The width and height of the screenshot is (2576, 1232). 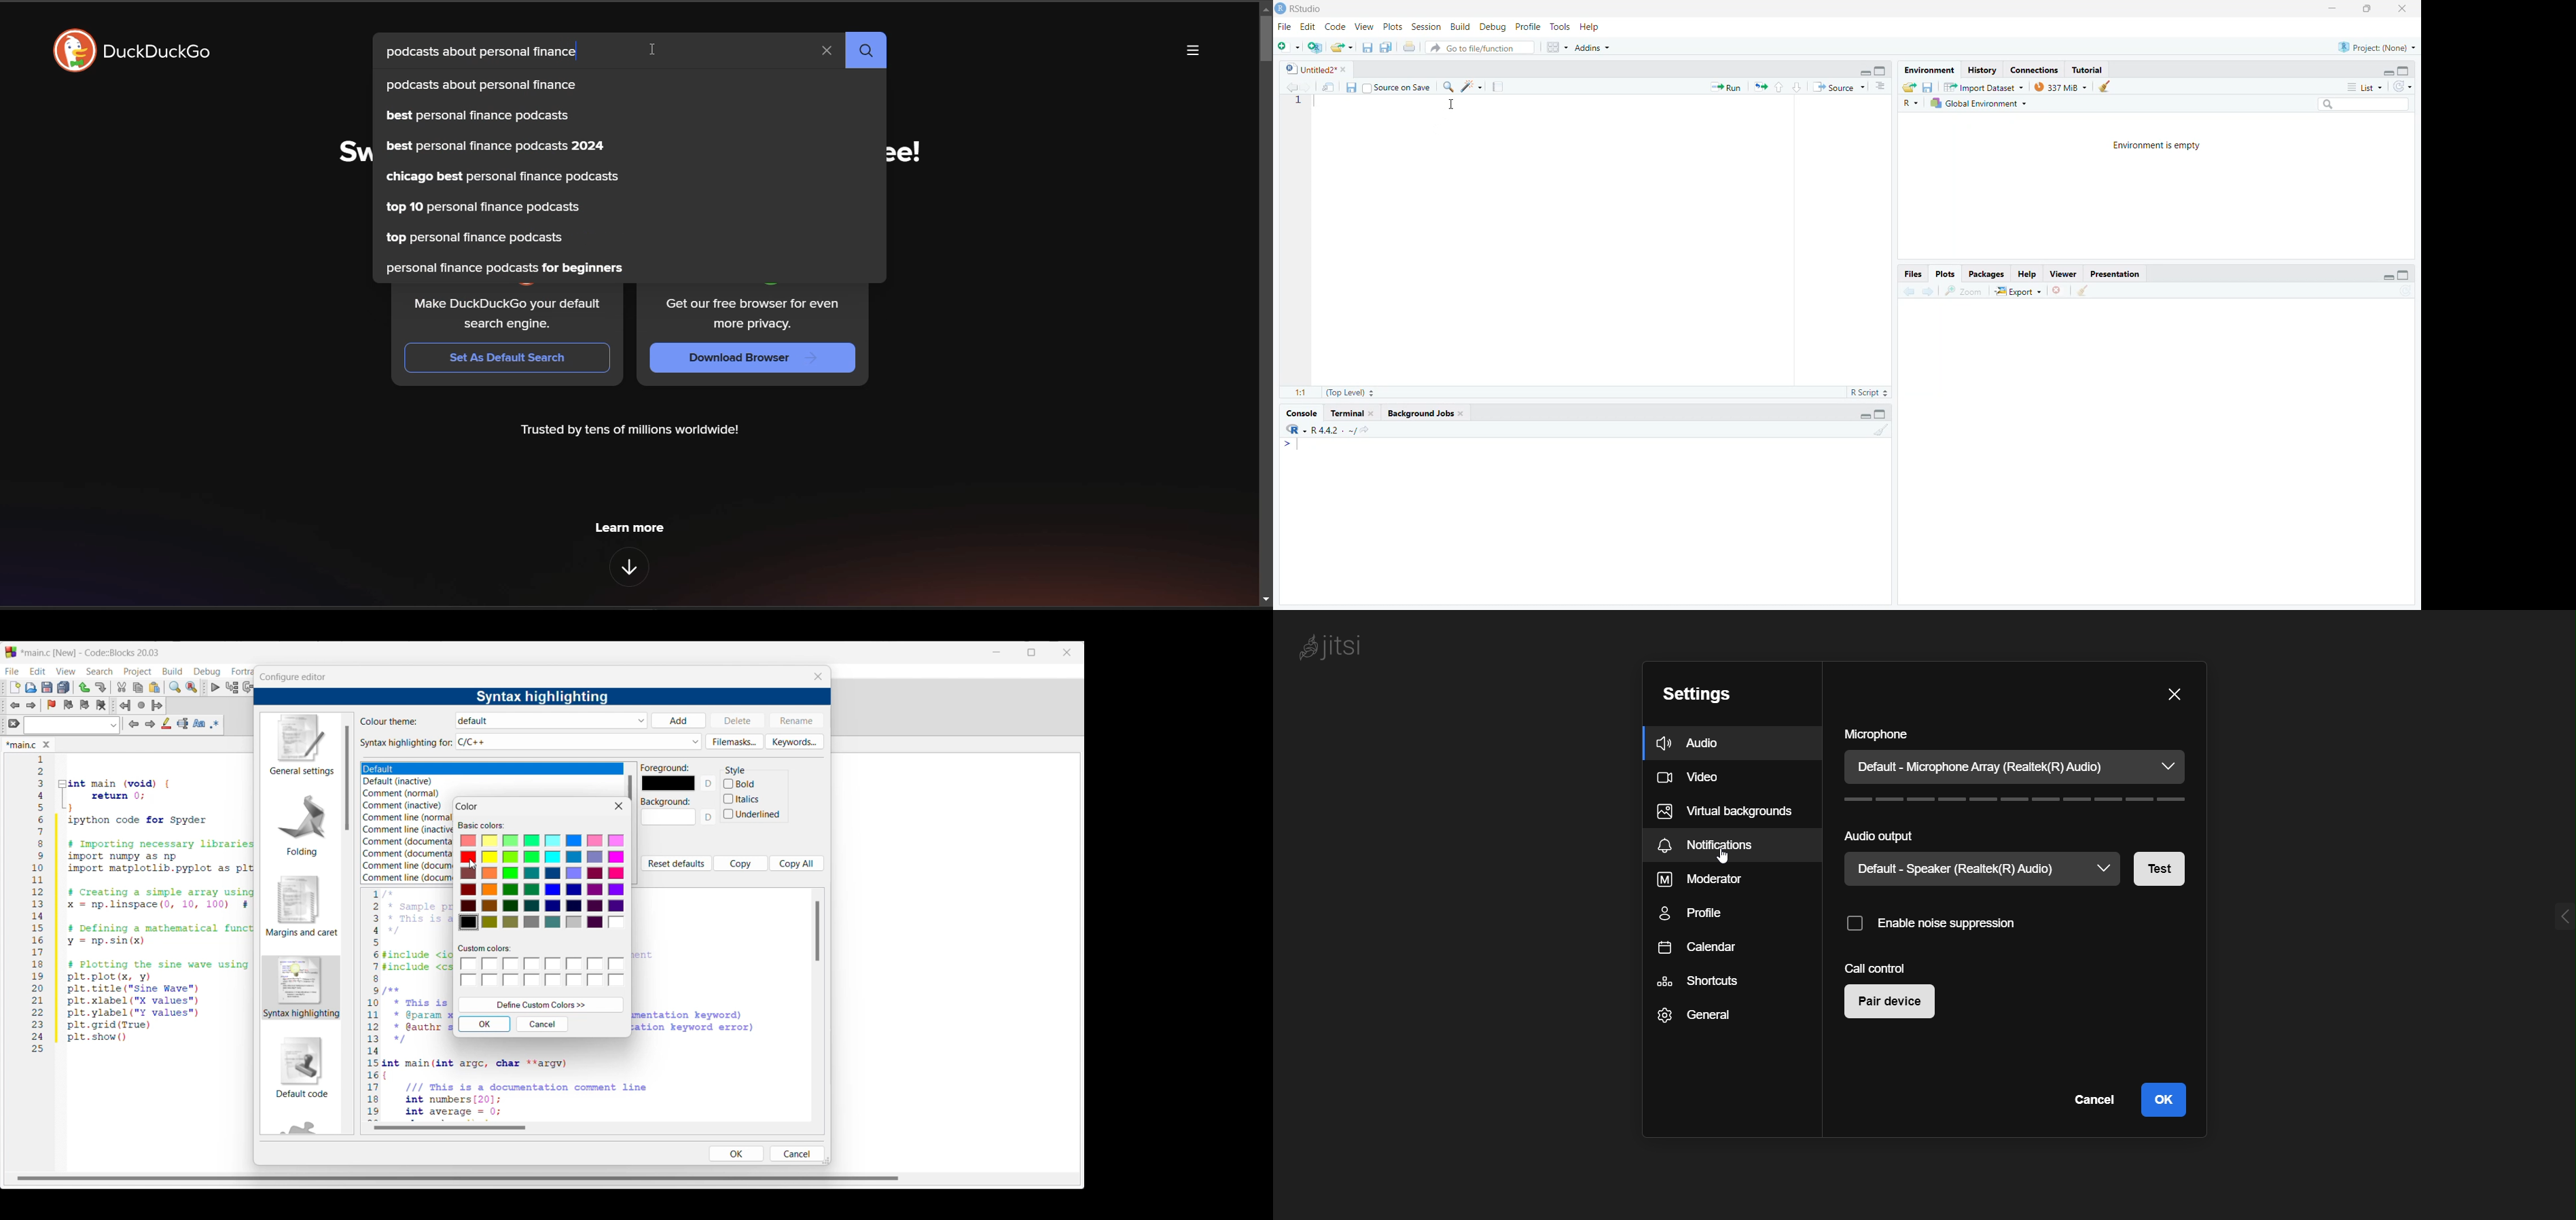 What do you see at coordinates (579, 742) in the screenshot?
I see `Syntax highlighting options` at bounding box center [579, 742].